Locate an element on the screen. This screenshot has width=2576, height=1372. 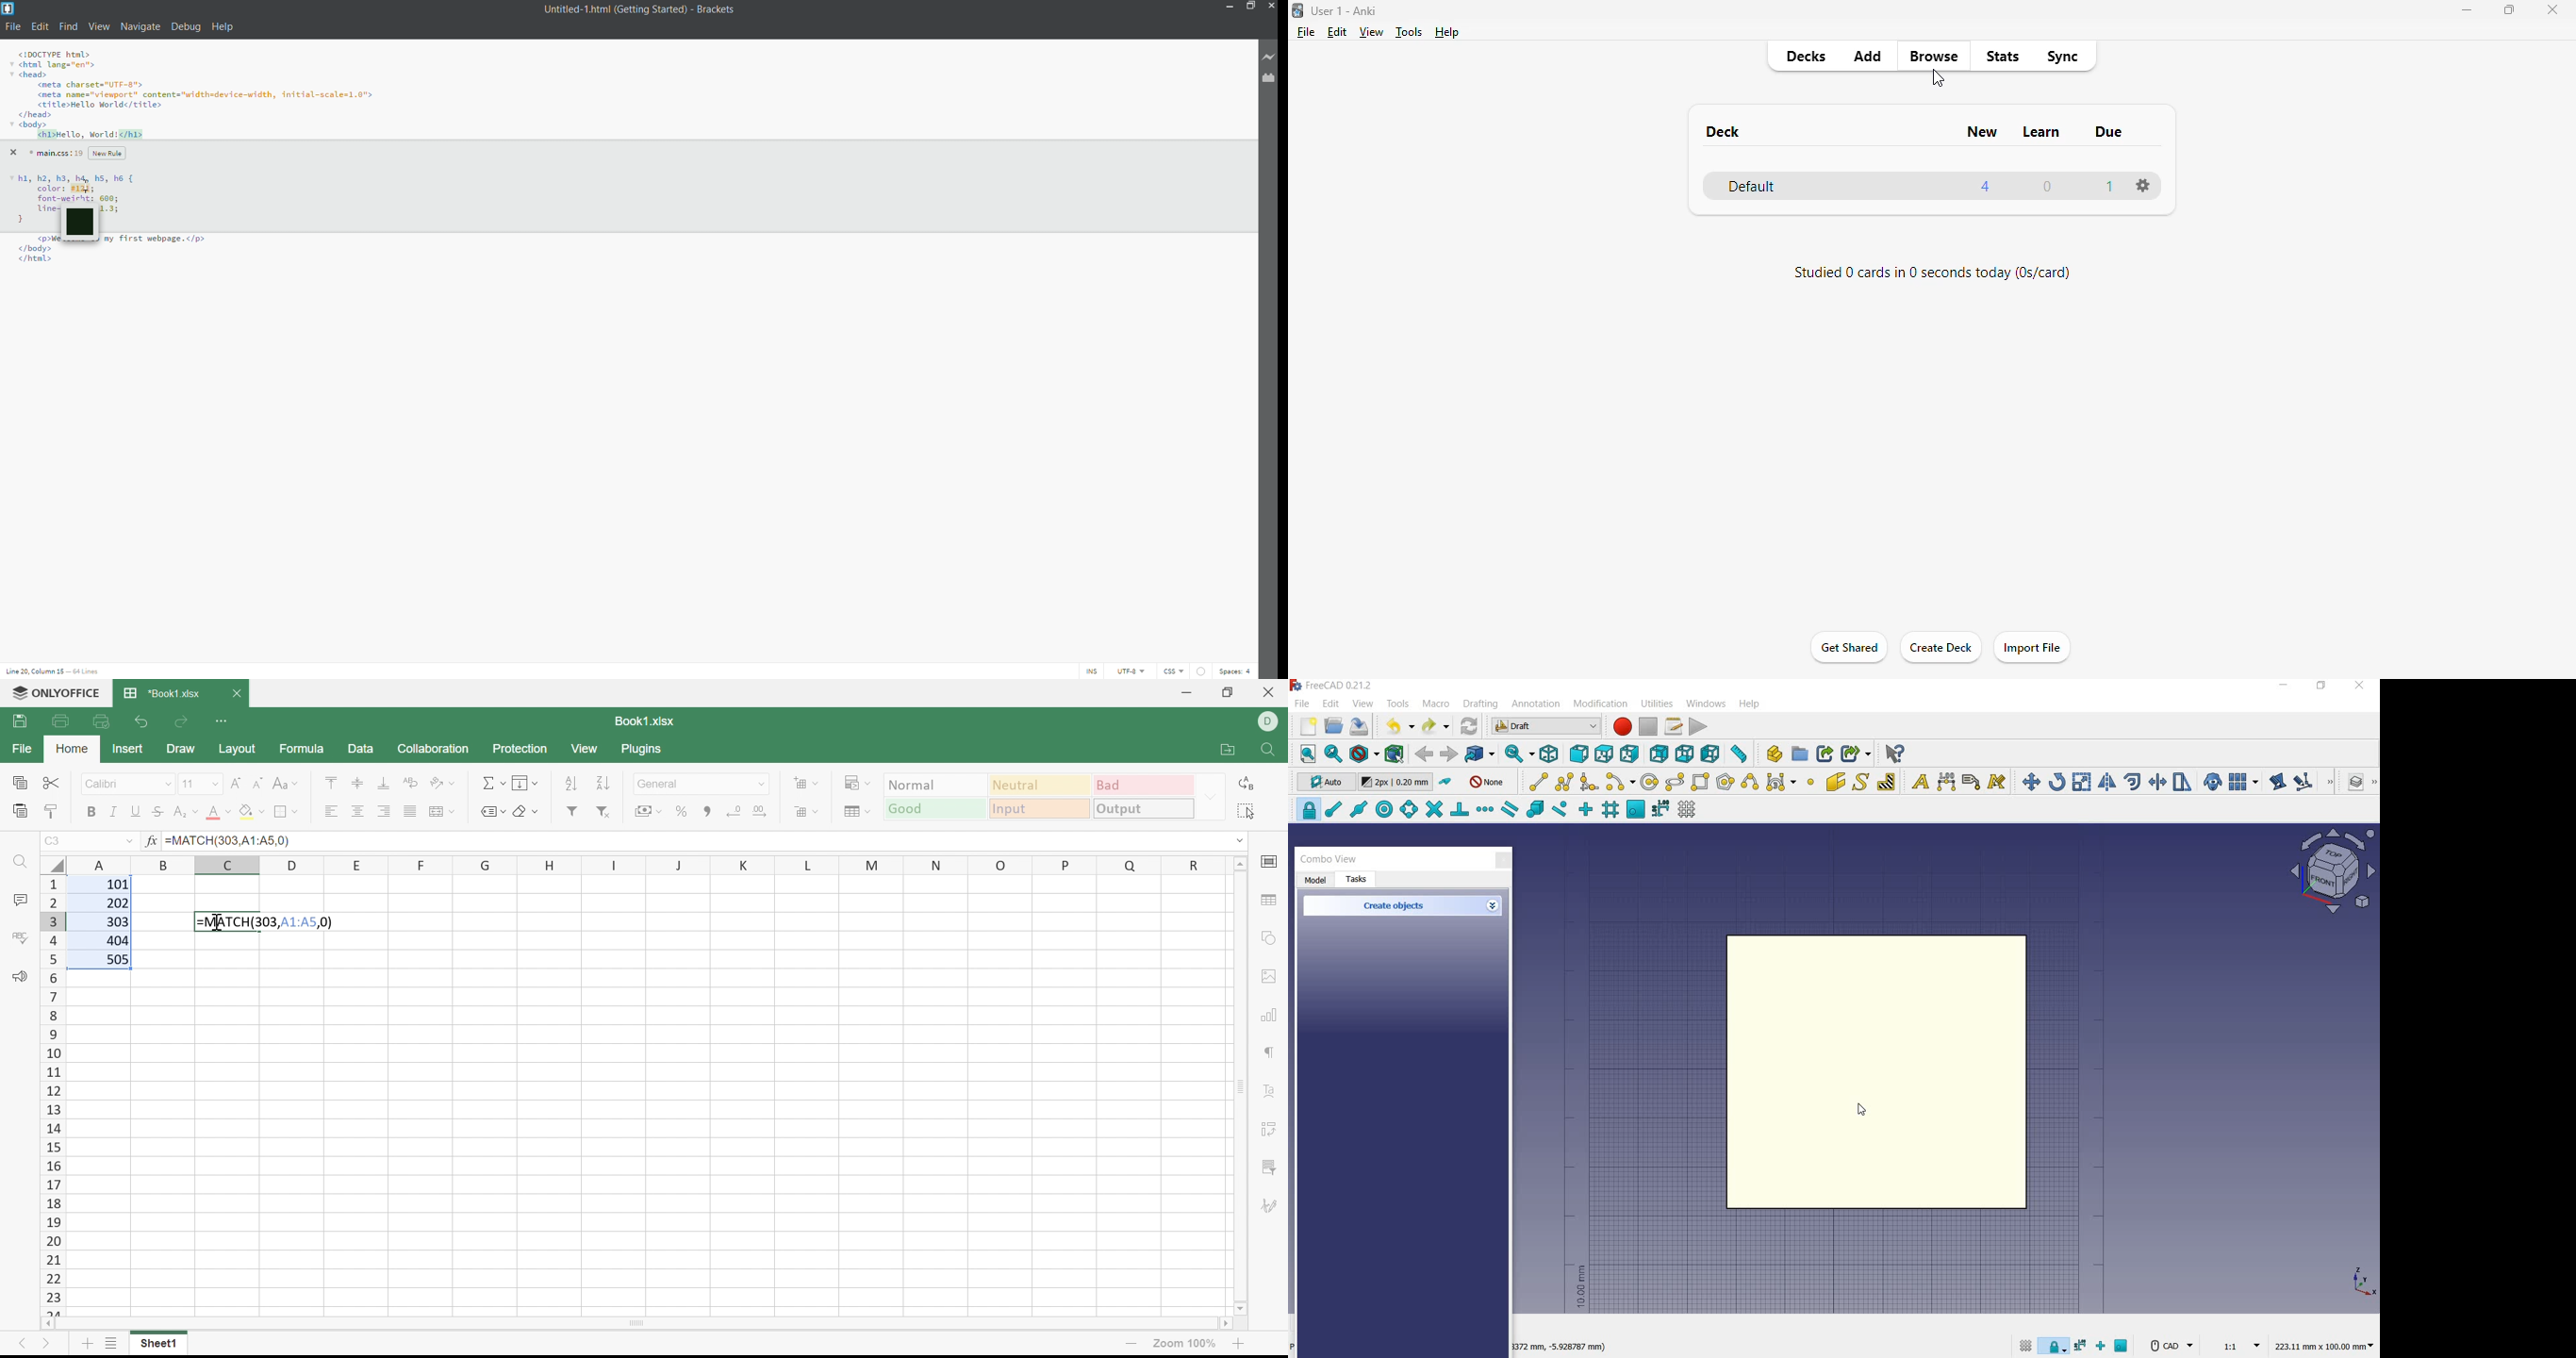
fillet is located at coordinates (1590, 782).